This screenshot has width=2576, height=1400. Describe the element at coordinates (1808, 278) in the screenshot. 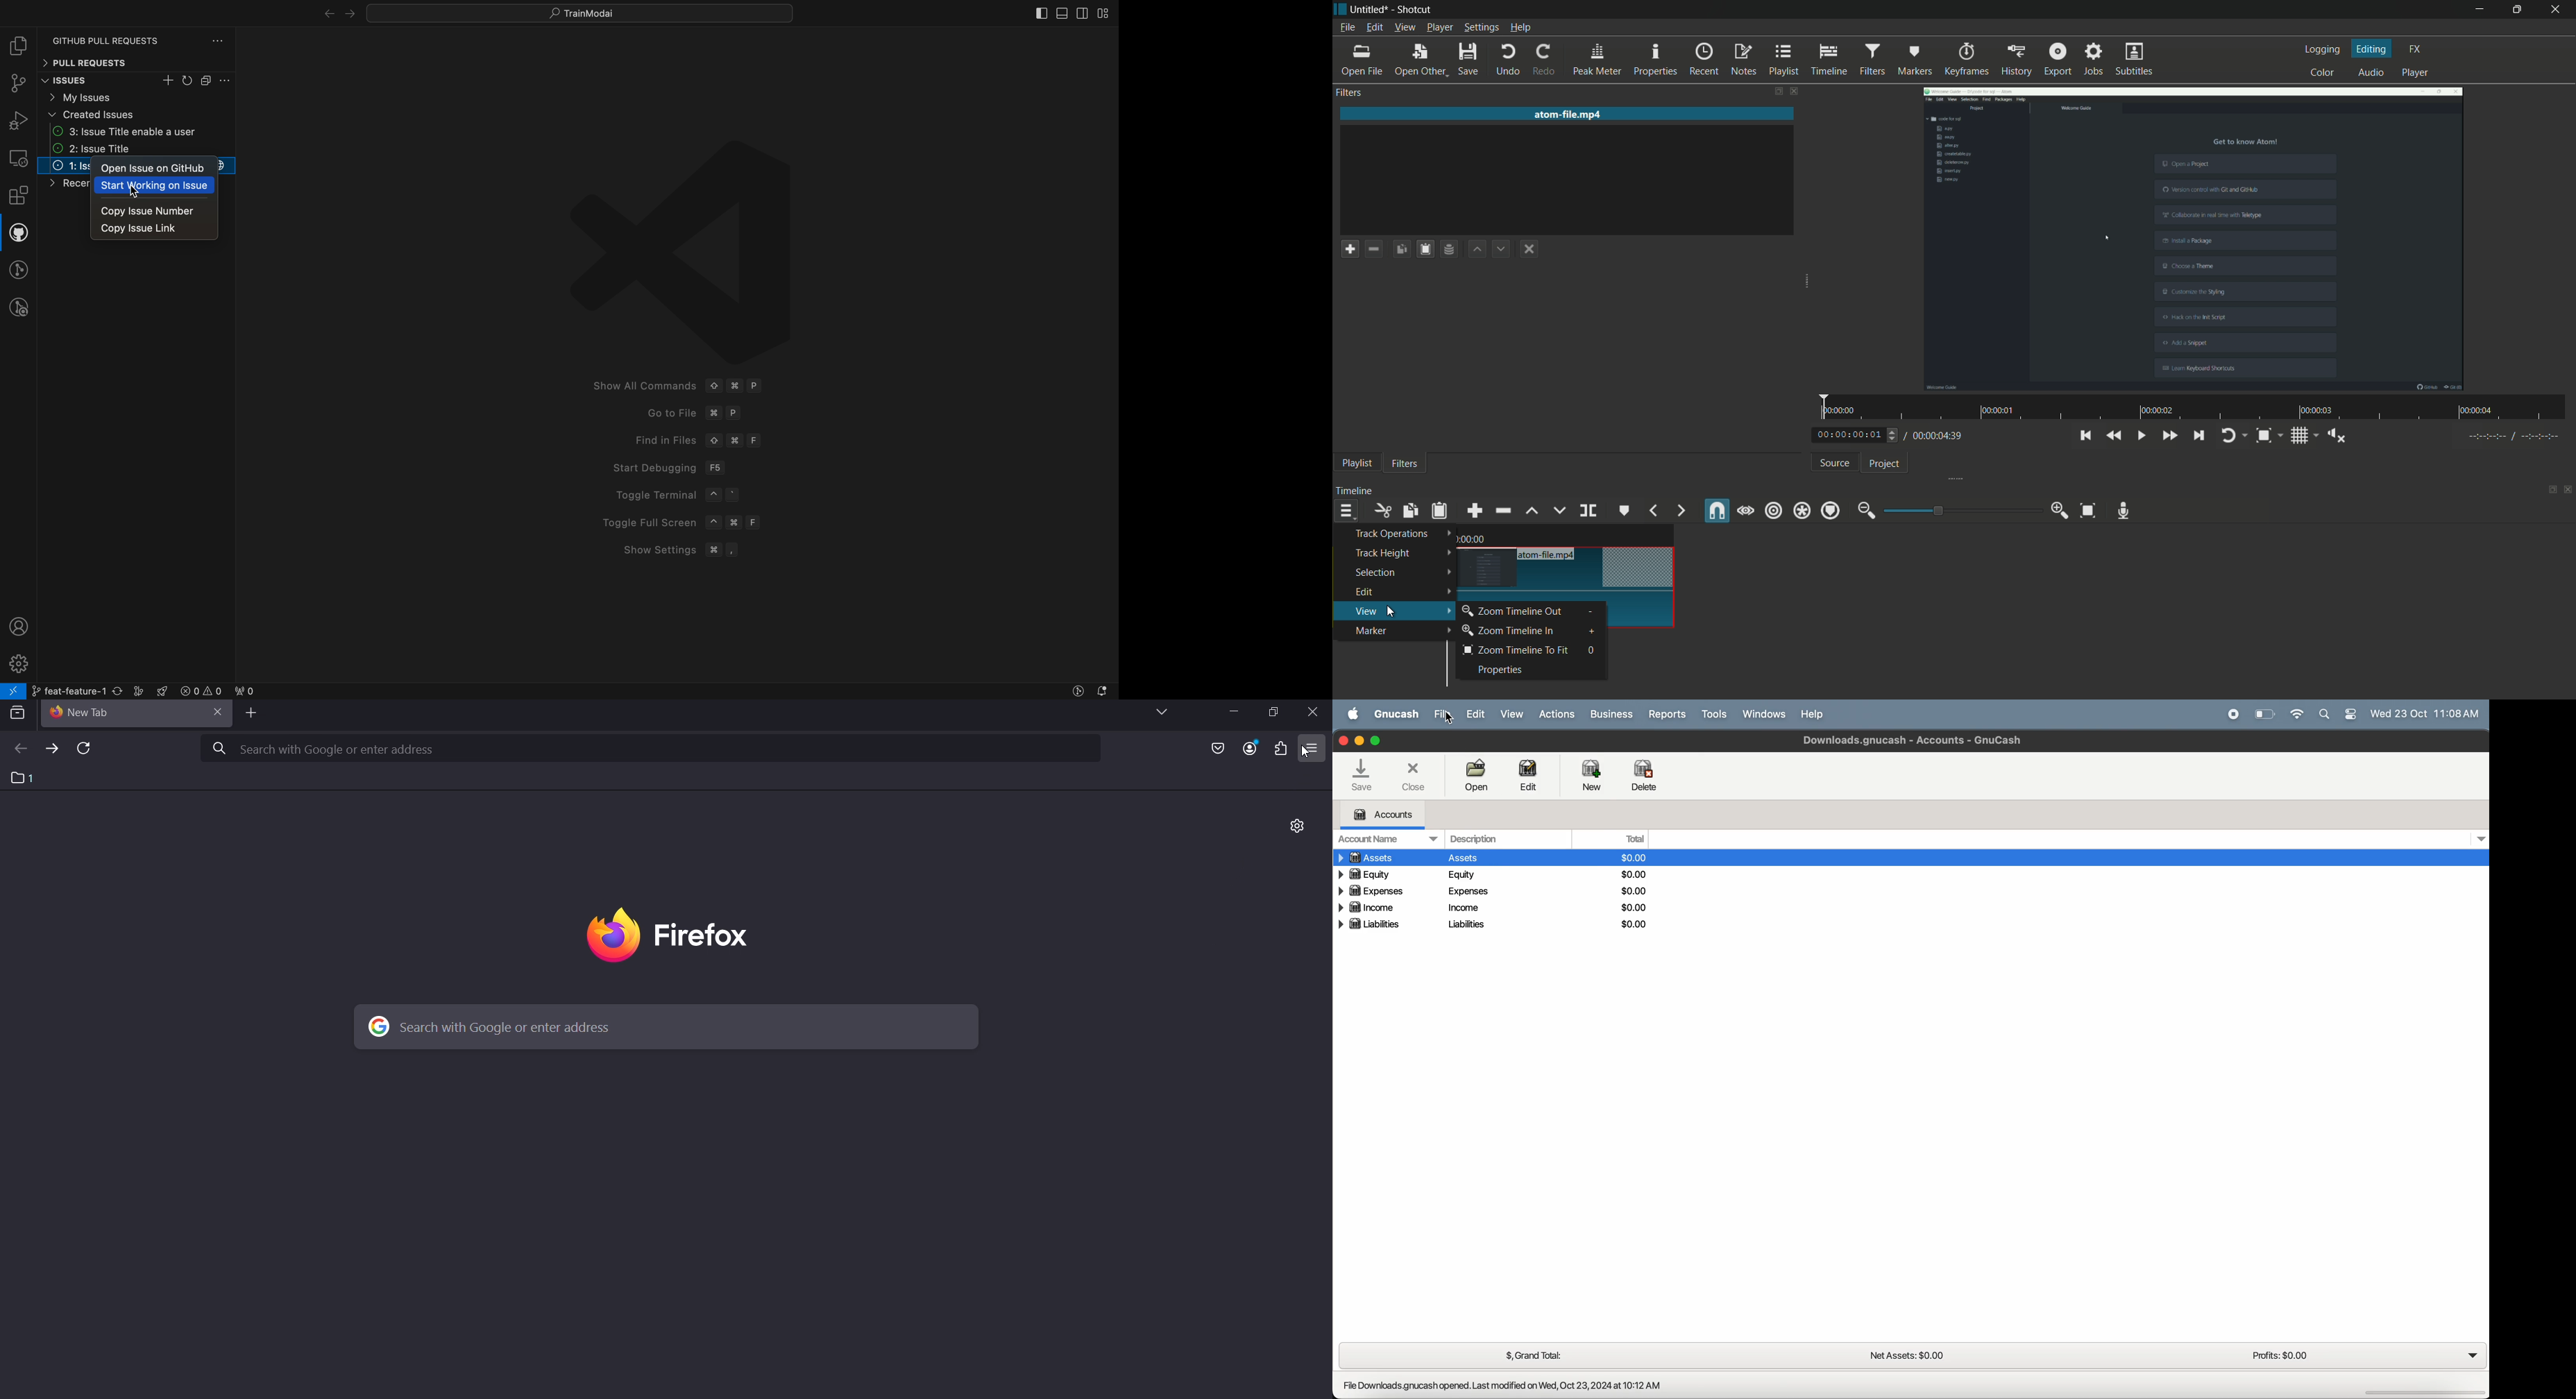

I see `expand` at that location.